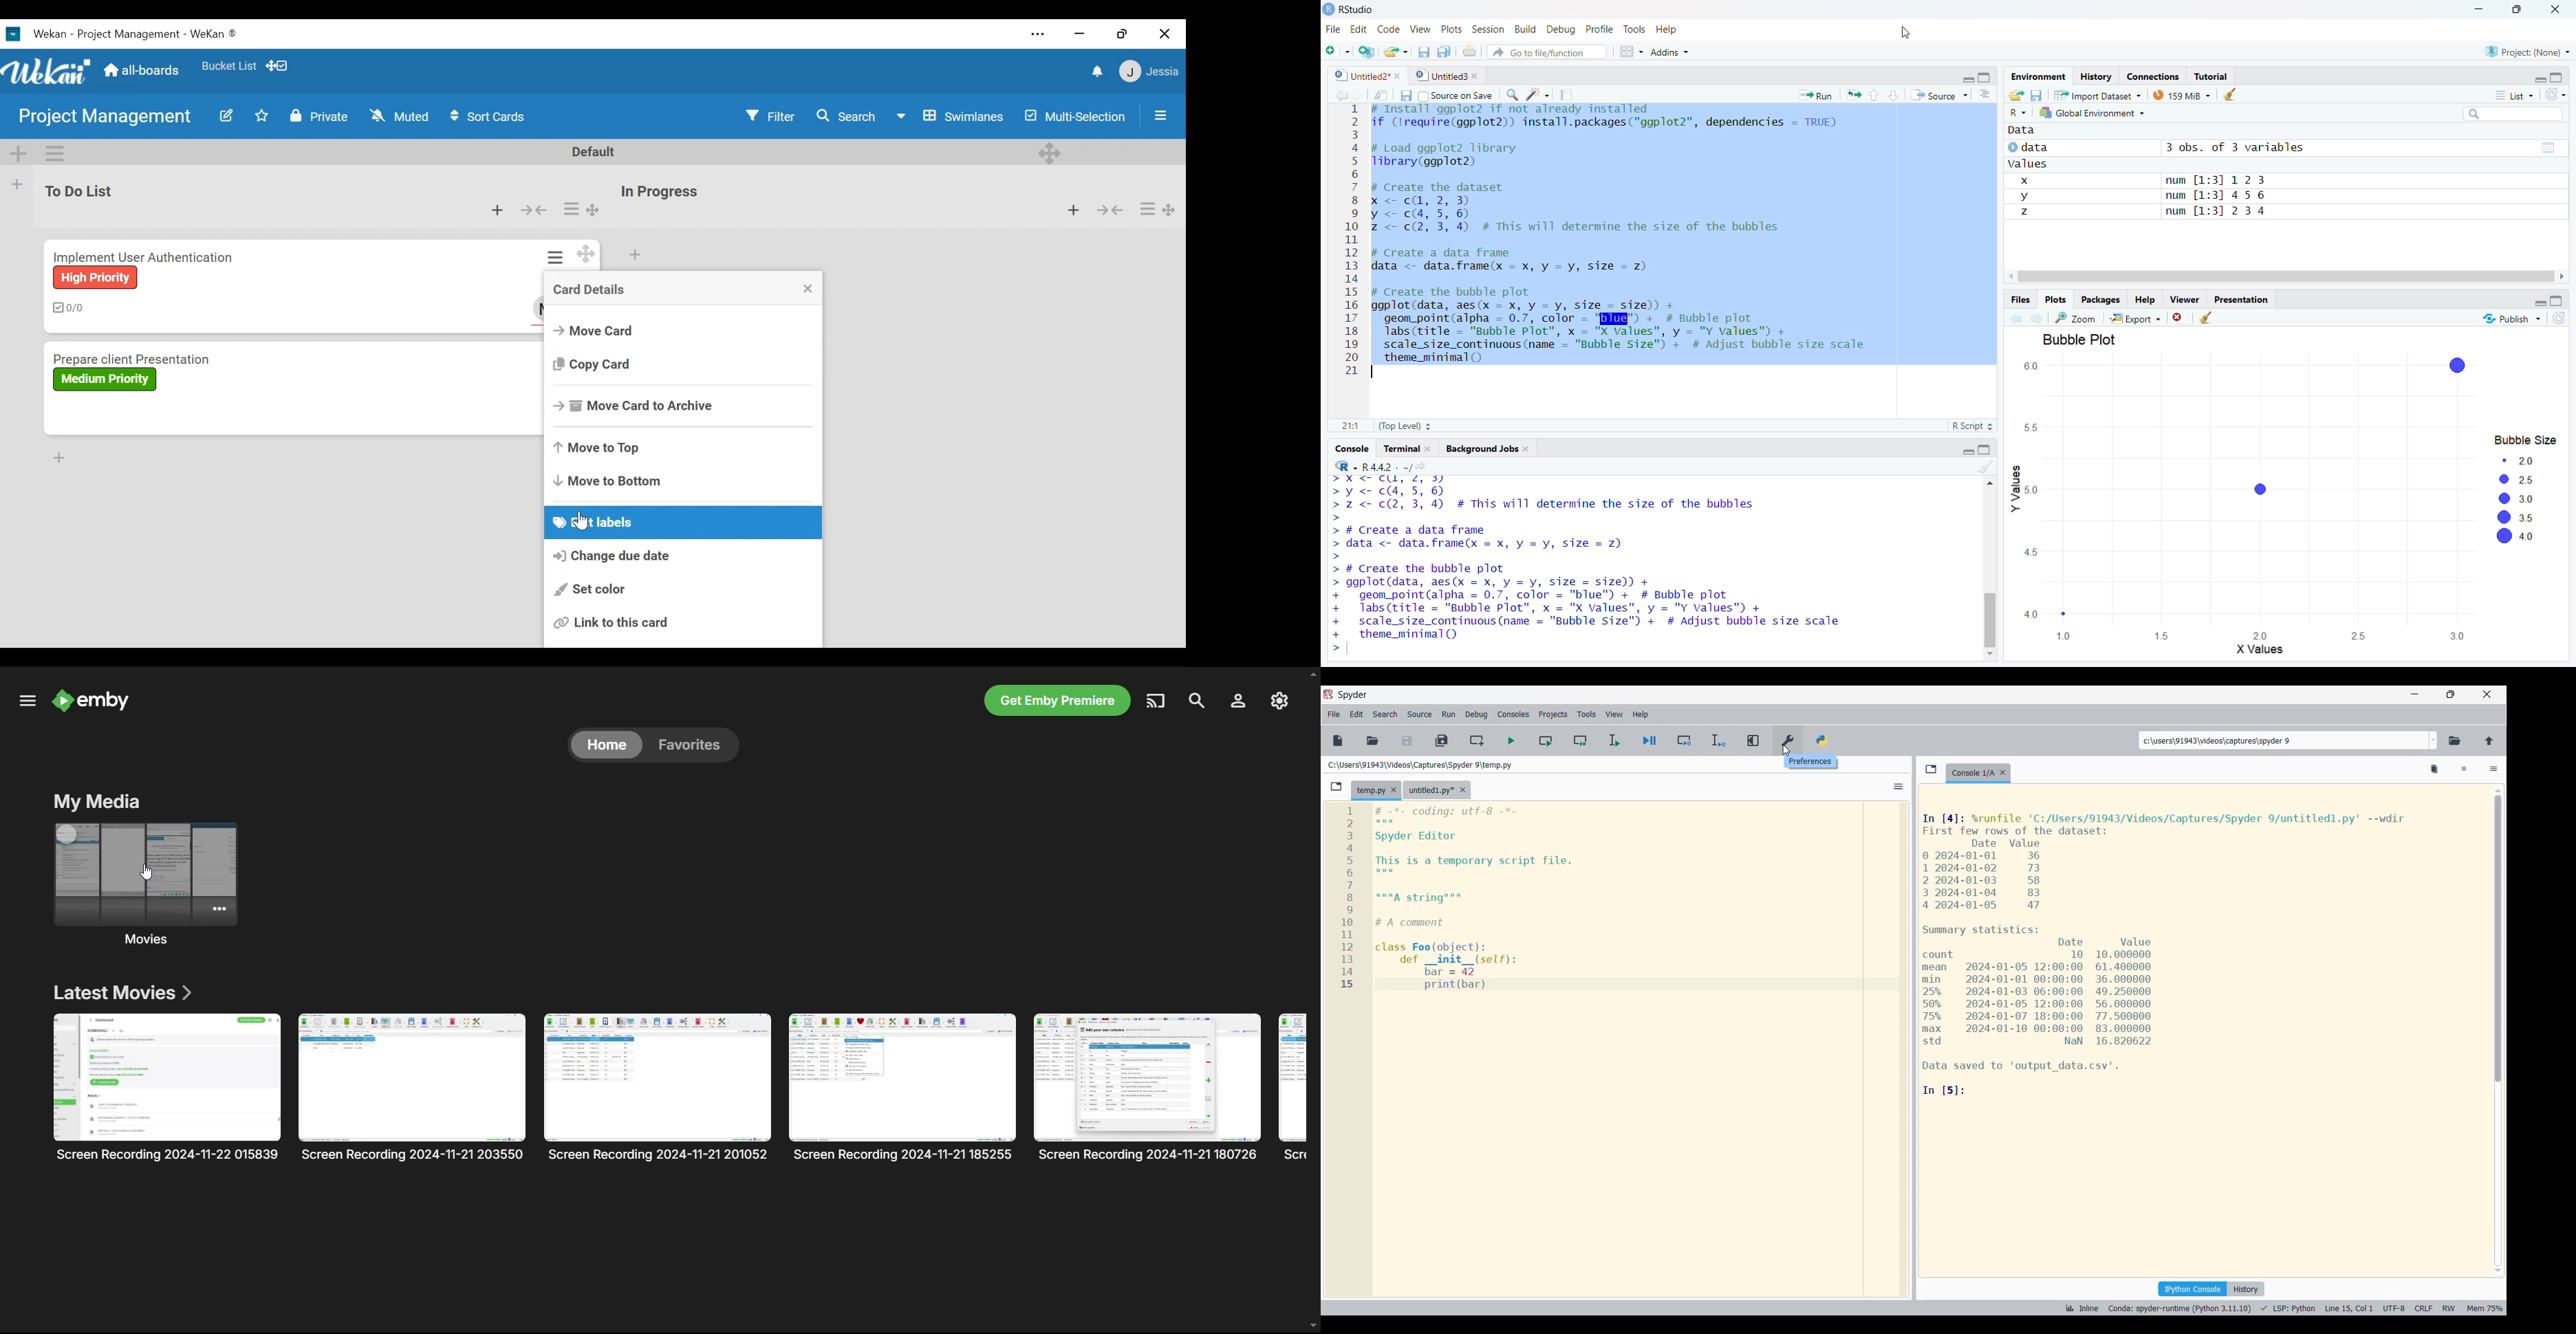 Image resolution: width=2576 pixels, height=1344 pixels. I want to click on Debug selection/current line, so click(1719, 740).